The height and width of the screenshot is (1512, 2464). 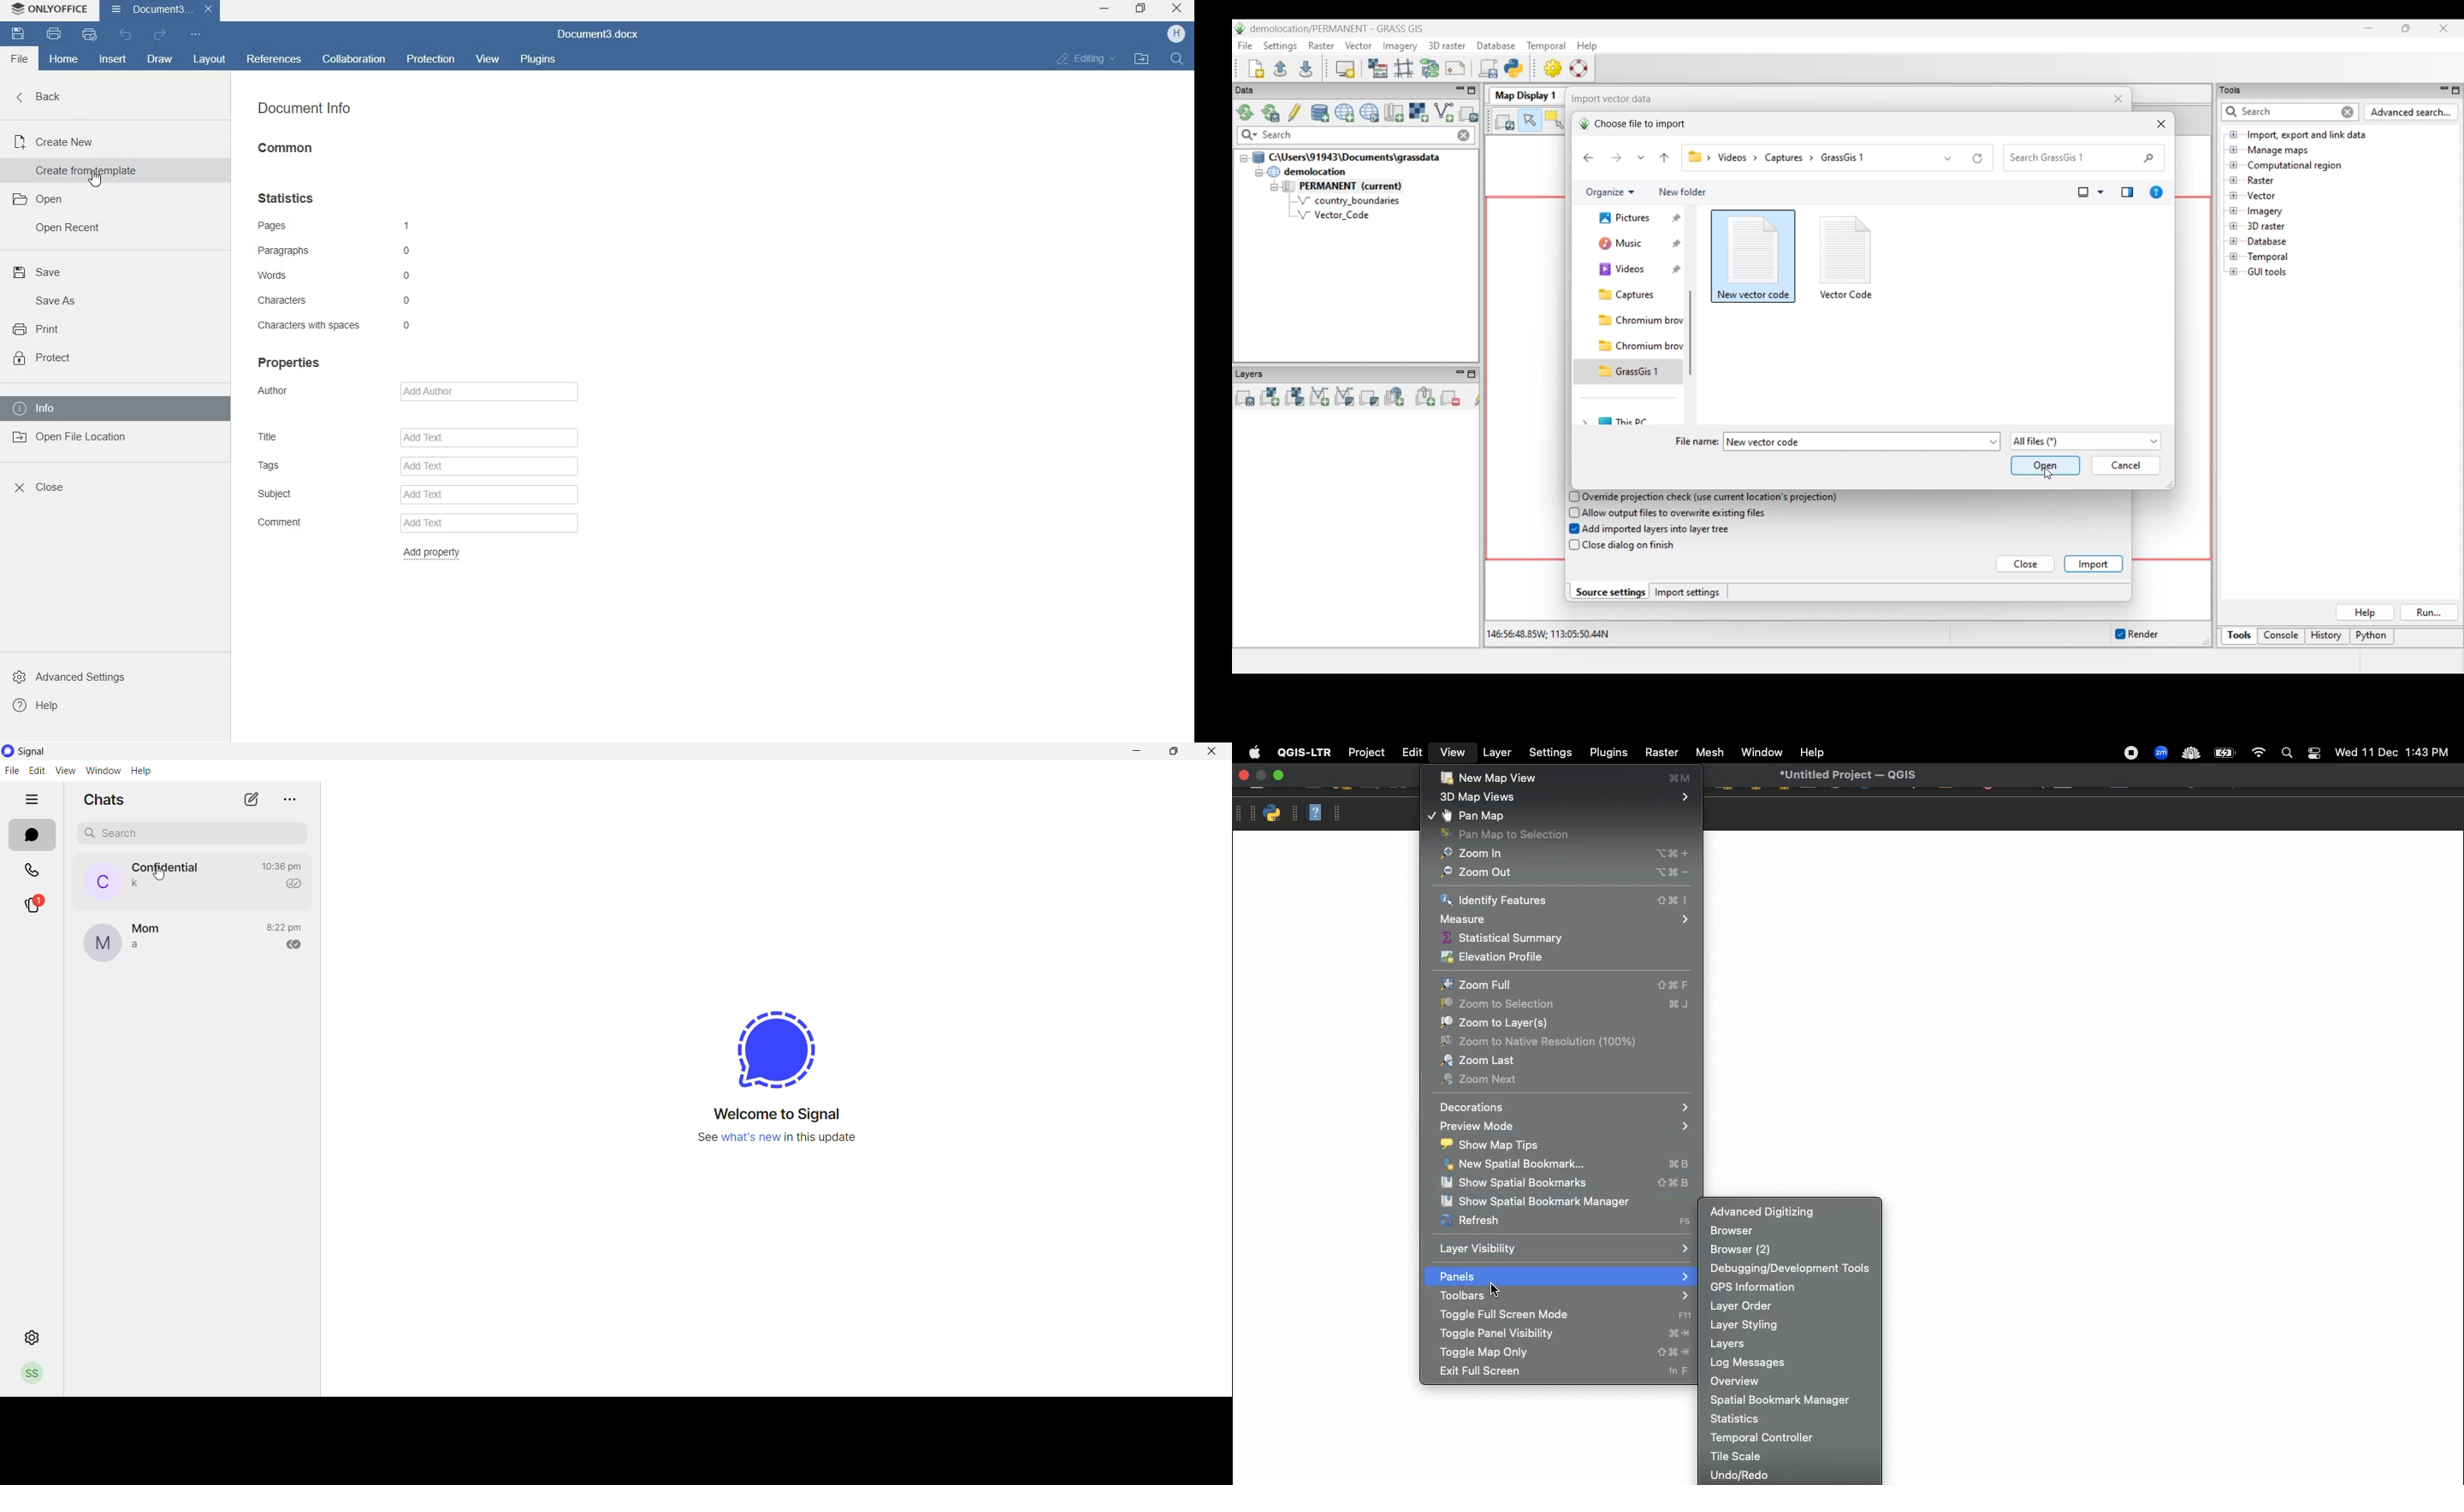 I want to click on Plugins, so click(x=1607, y=751).